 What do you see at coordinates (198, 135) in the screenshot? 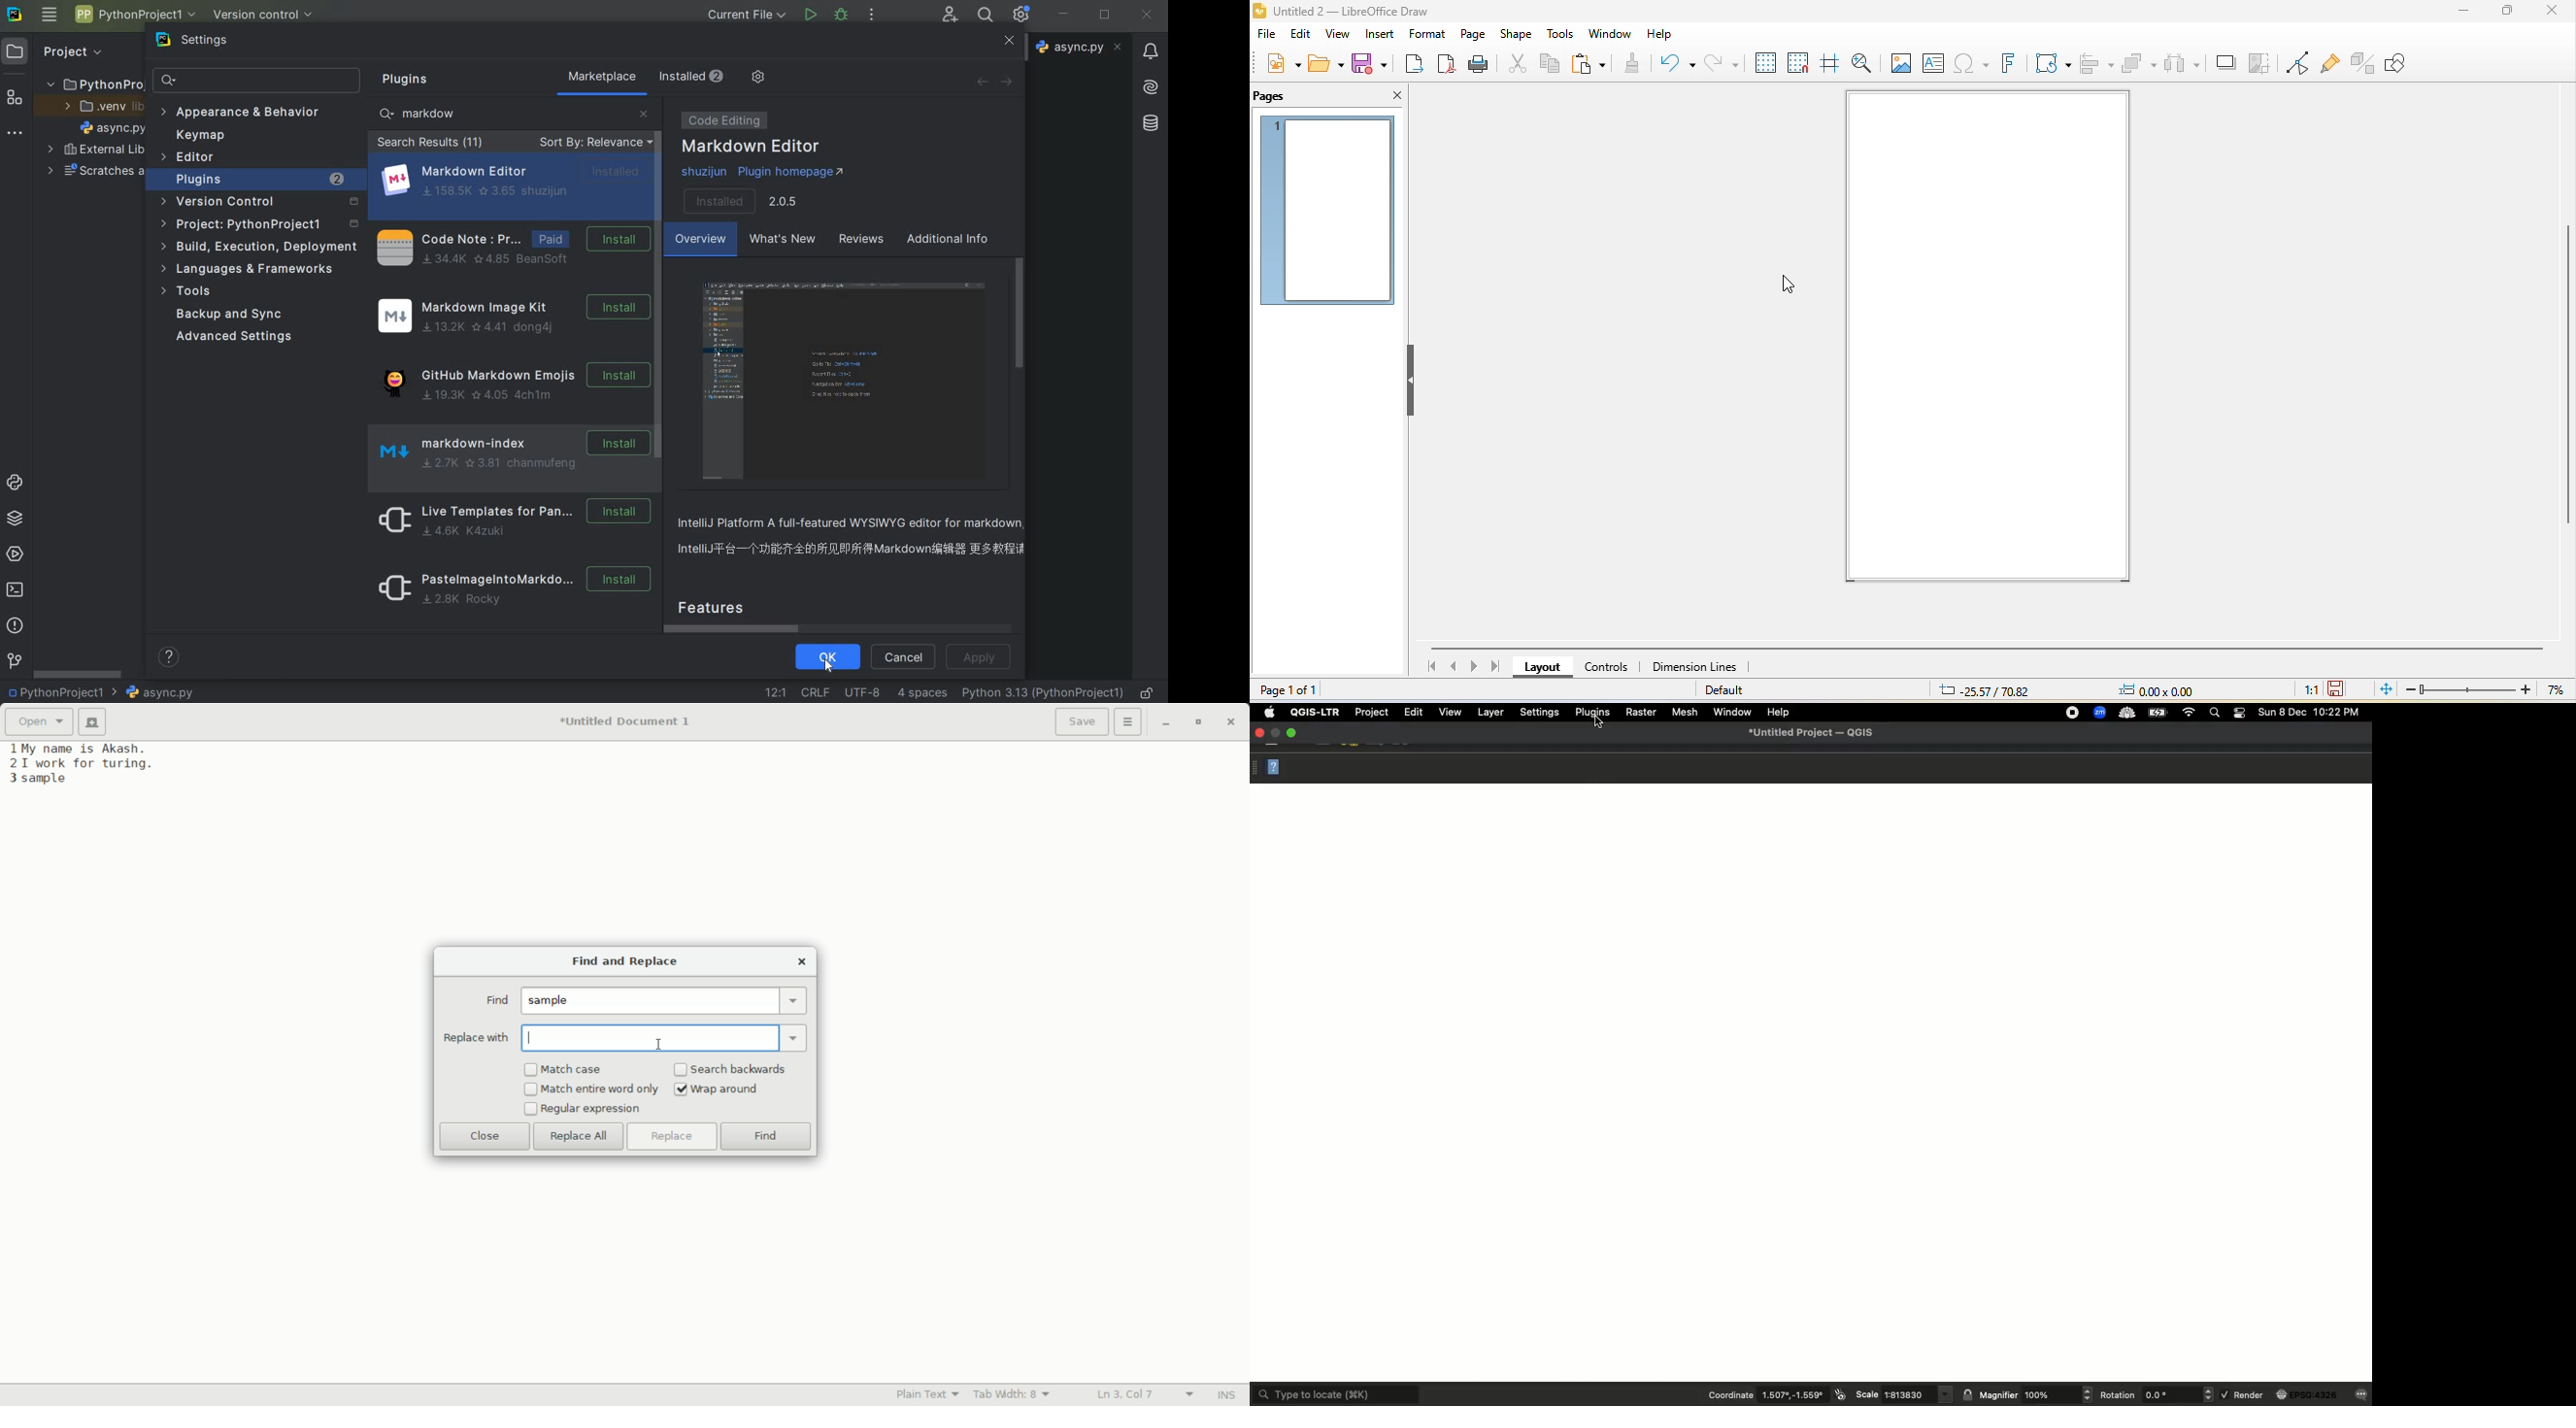
I see `keymap` at bounding box center [198, 135].